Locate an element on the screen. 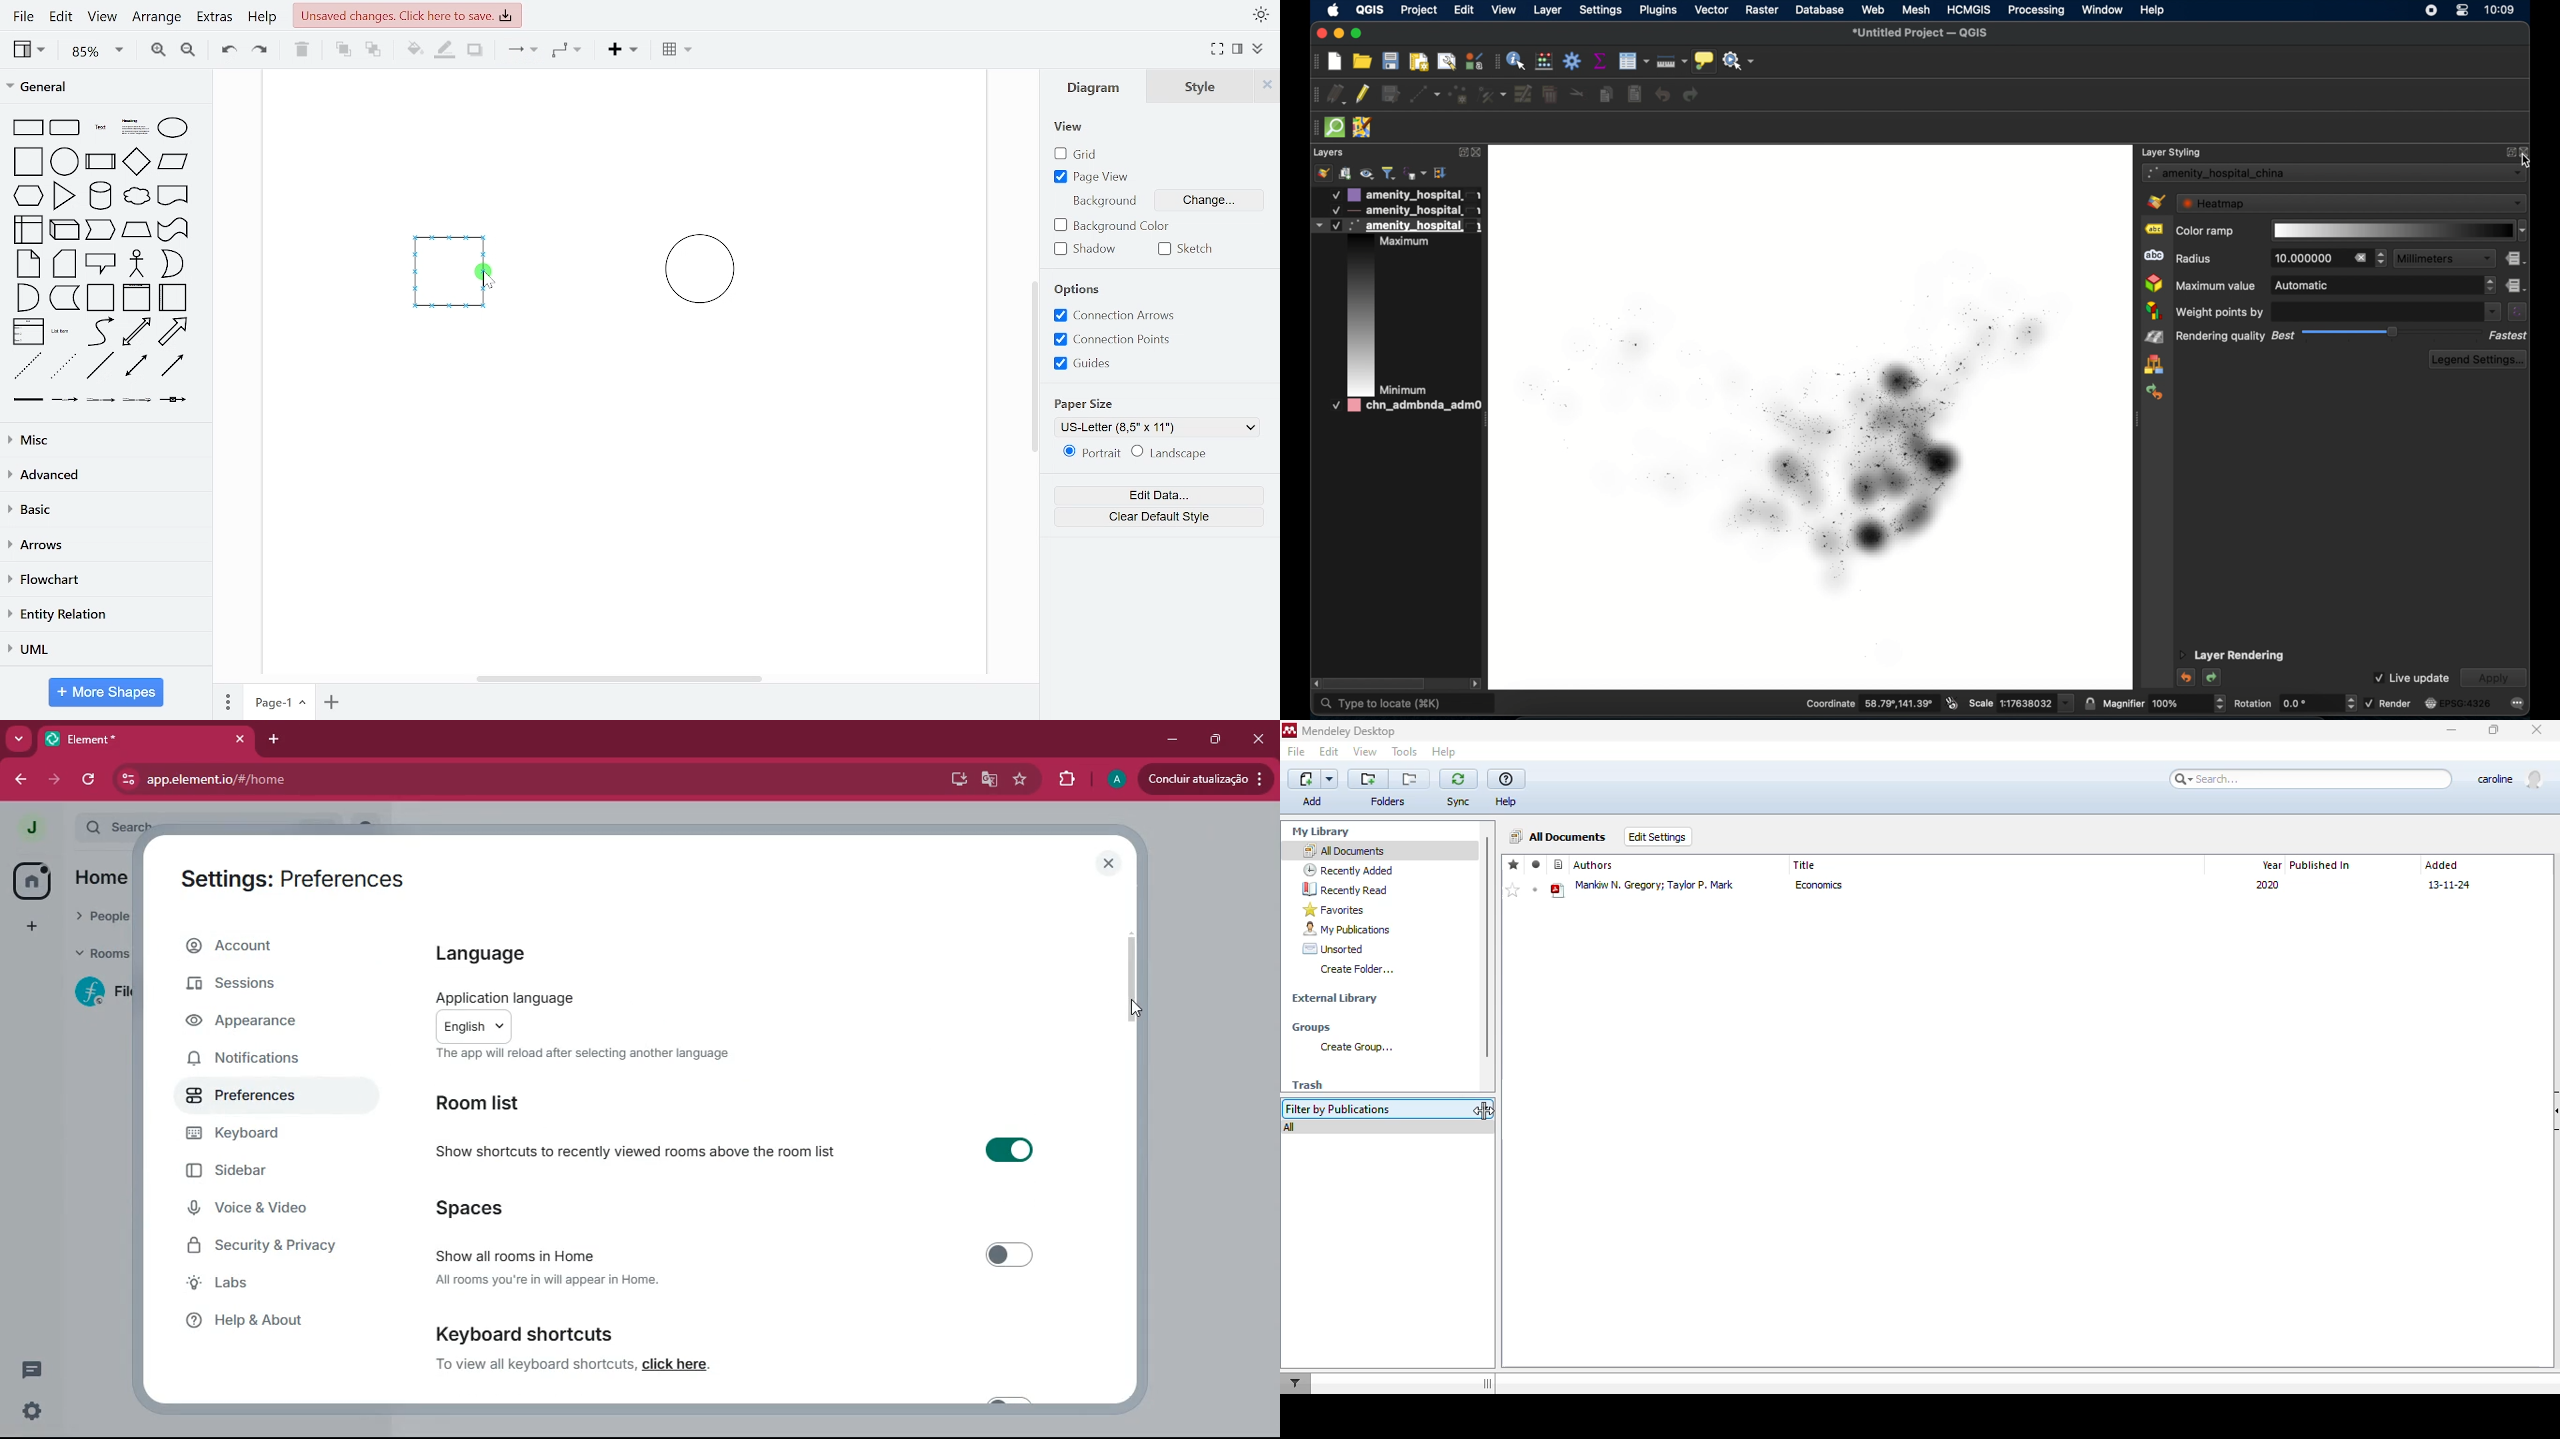 Image resolution: width=2576 pixels, height=1456 pixels. desktop is located at coordinates (958, 781).